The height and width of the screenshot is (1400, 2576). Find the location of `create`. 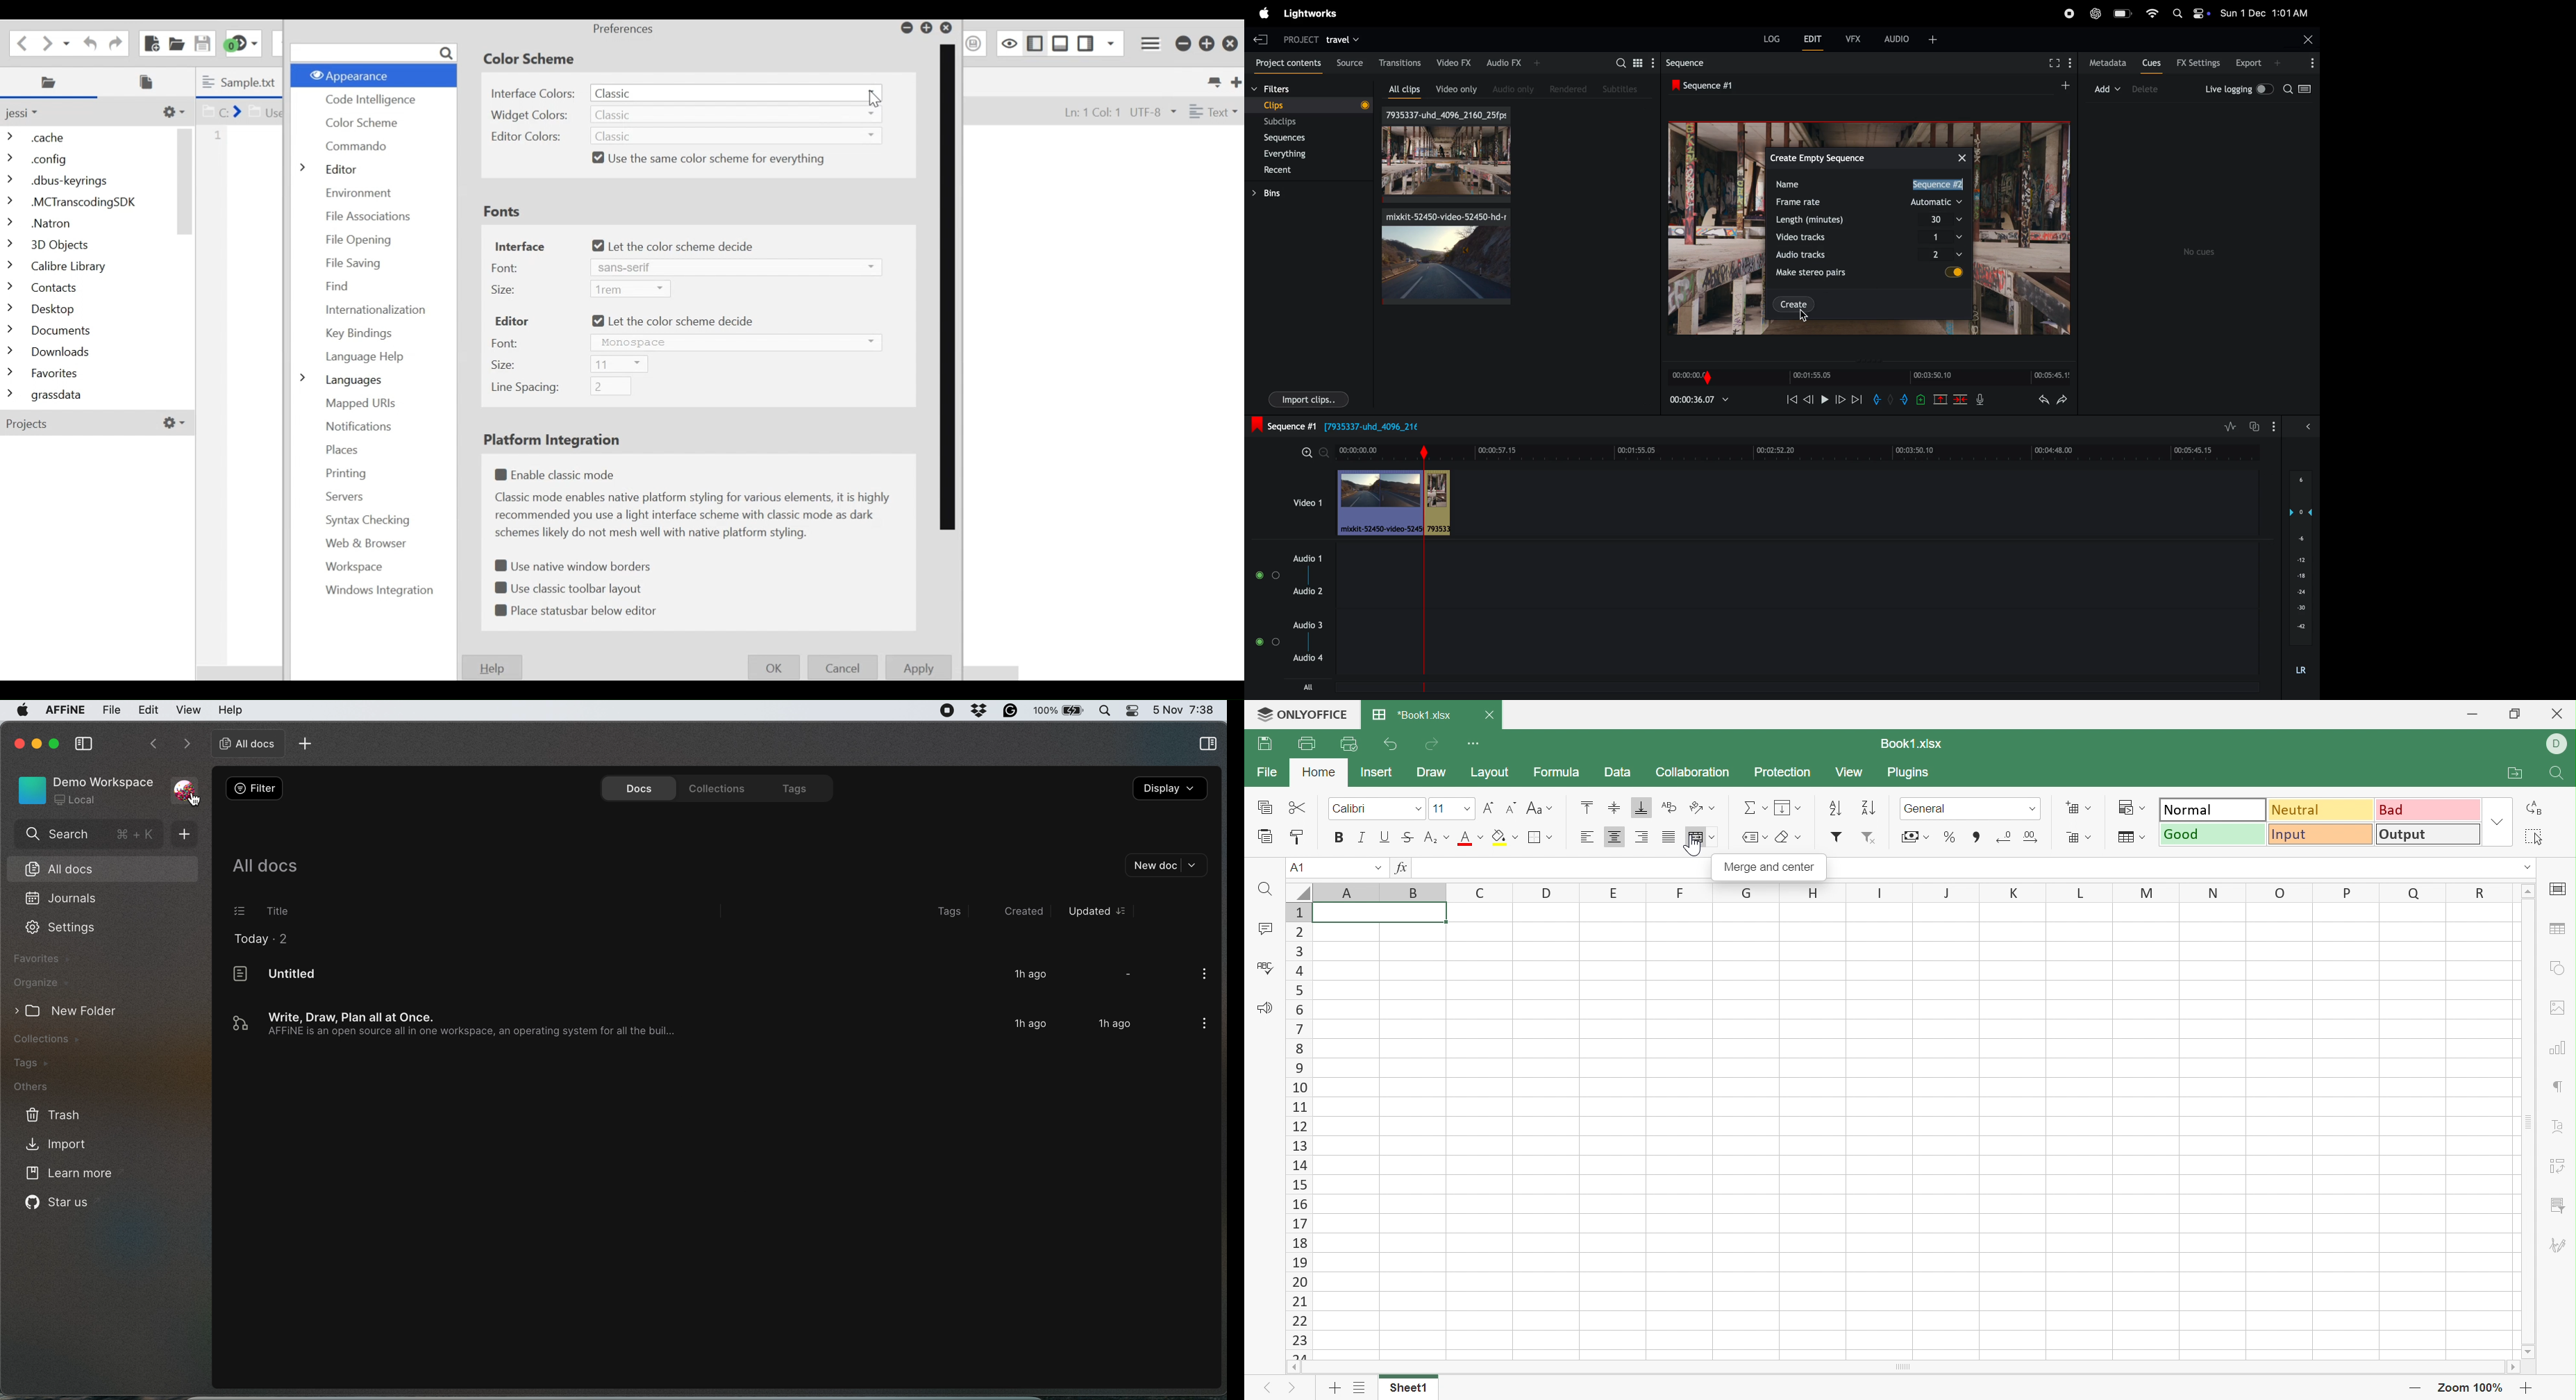

create is located at coordinates (1794, 304).